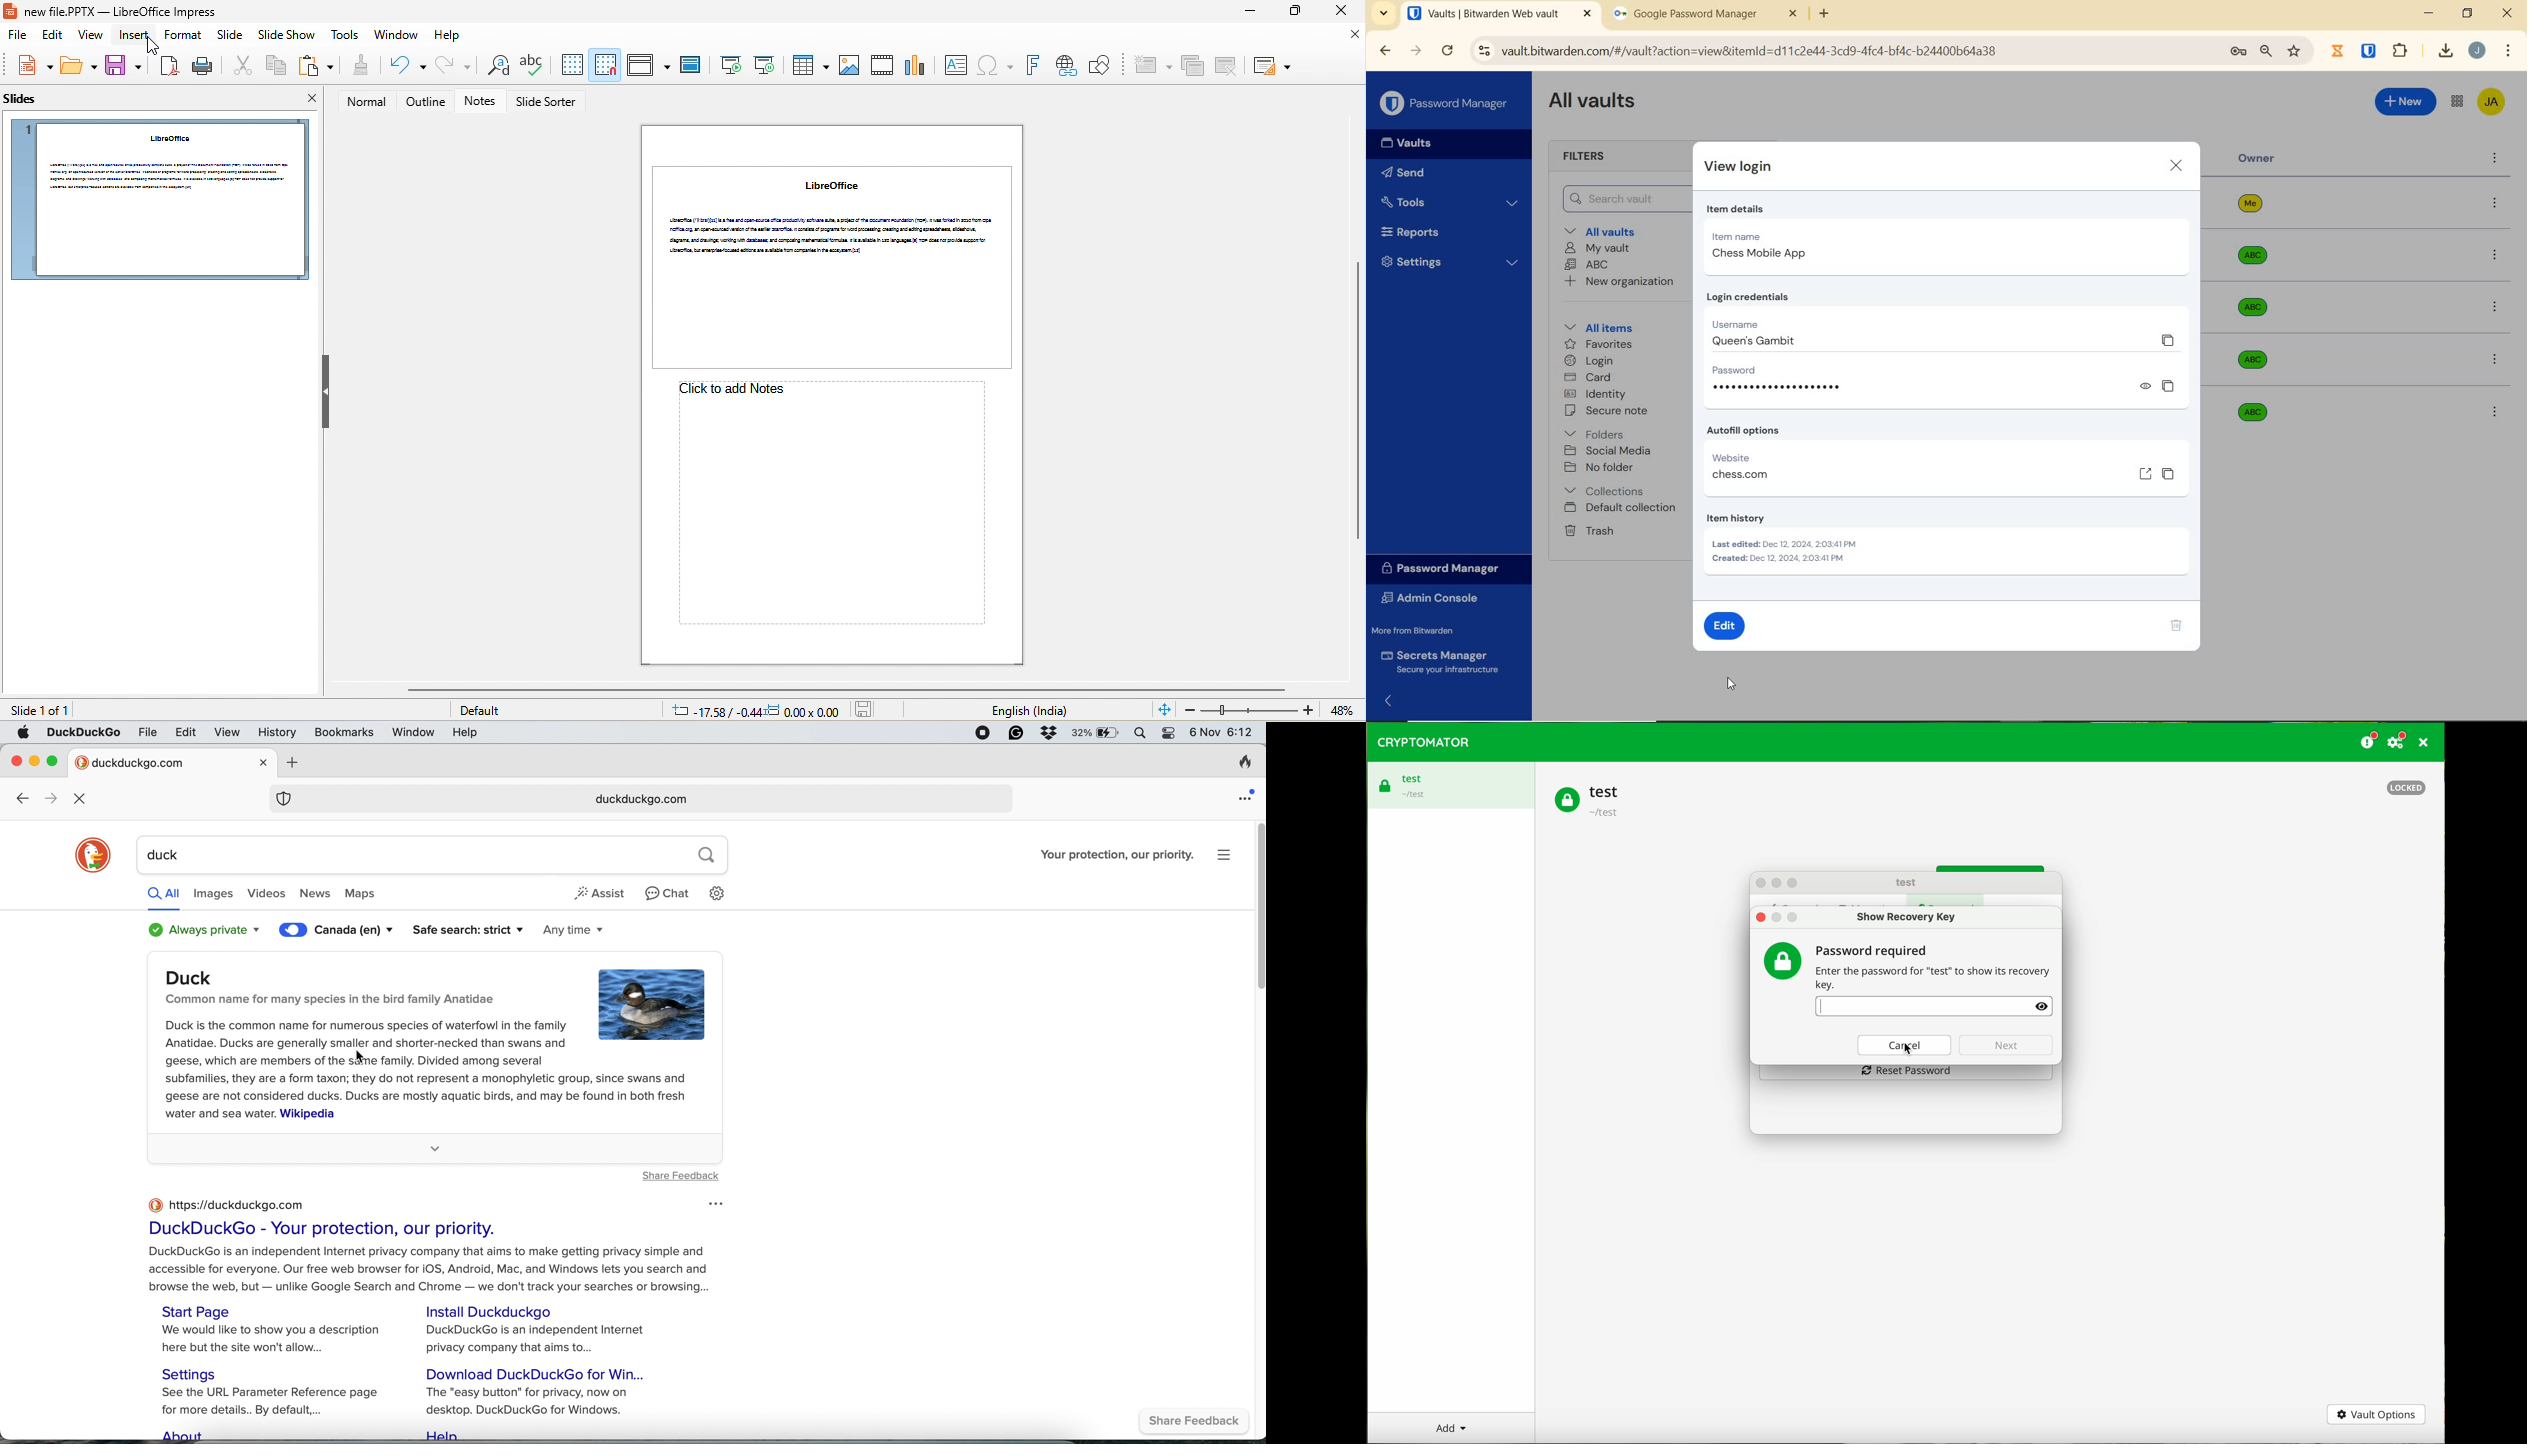 The image size is (2548, 1456). I want to click on print, so click(201, 66).